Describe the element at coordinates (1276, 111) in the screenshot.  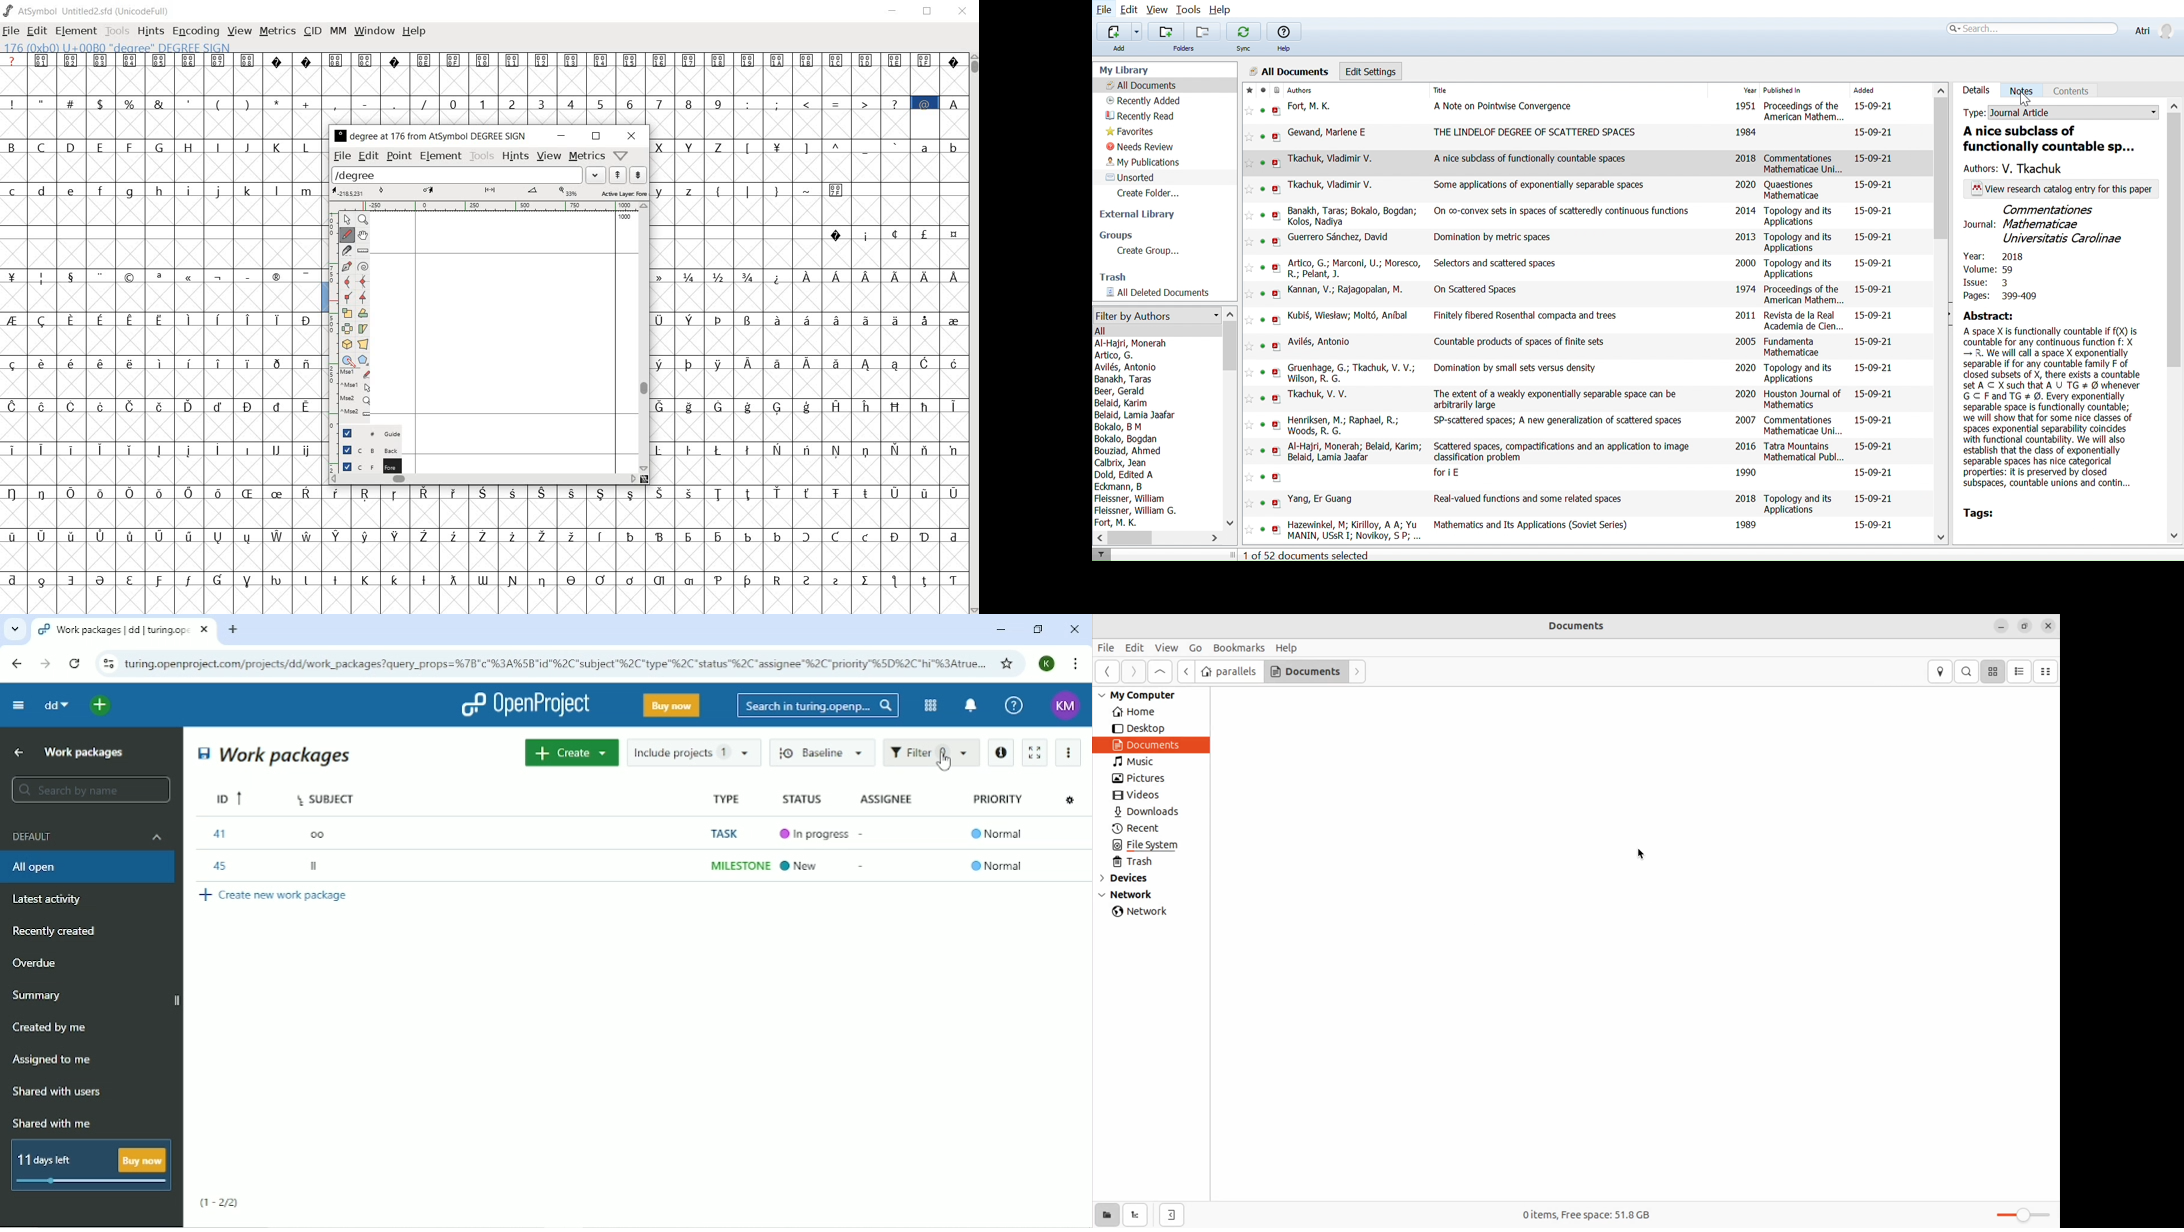
I see `open PDF` at that location.